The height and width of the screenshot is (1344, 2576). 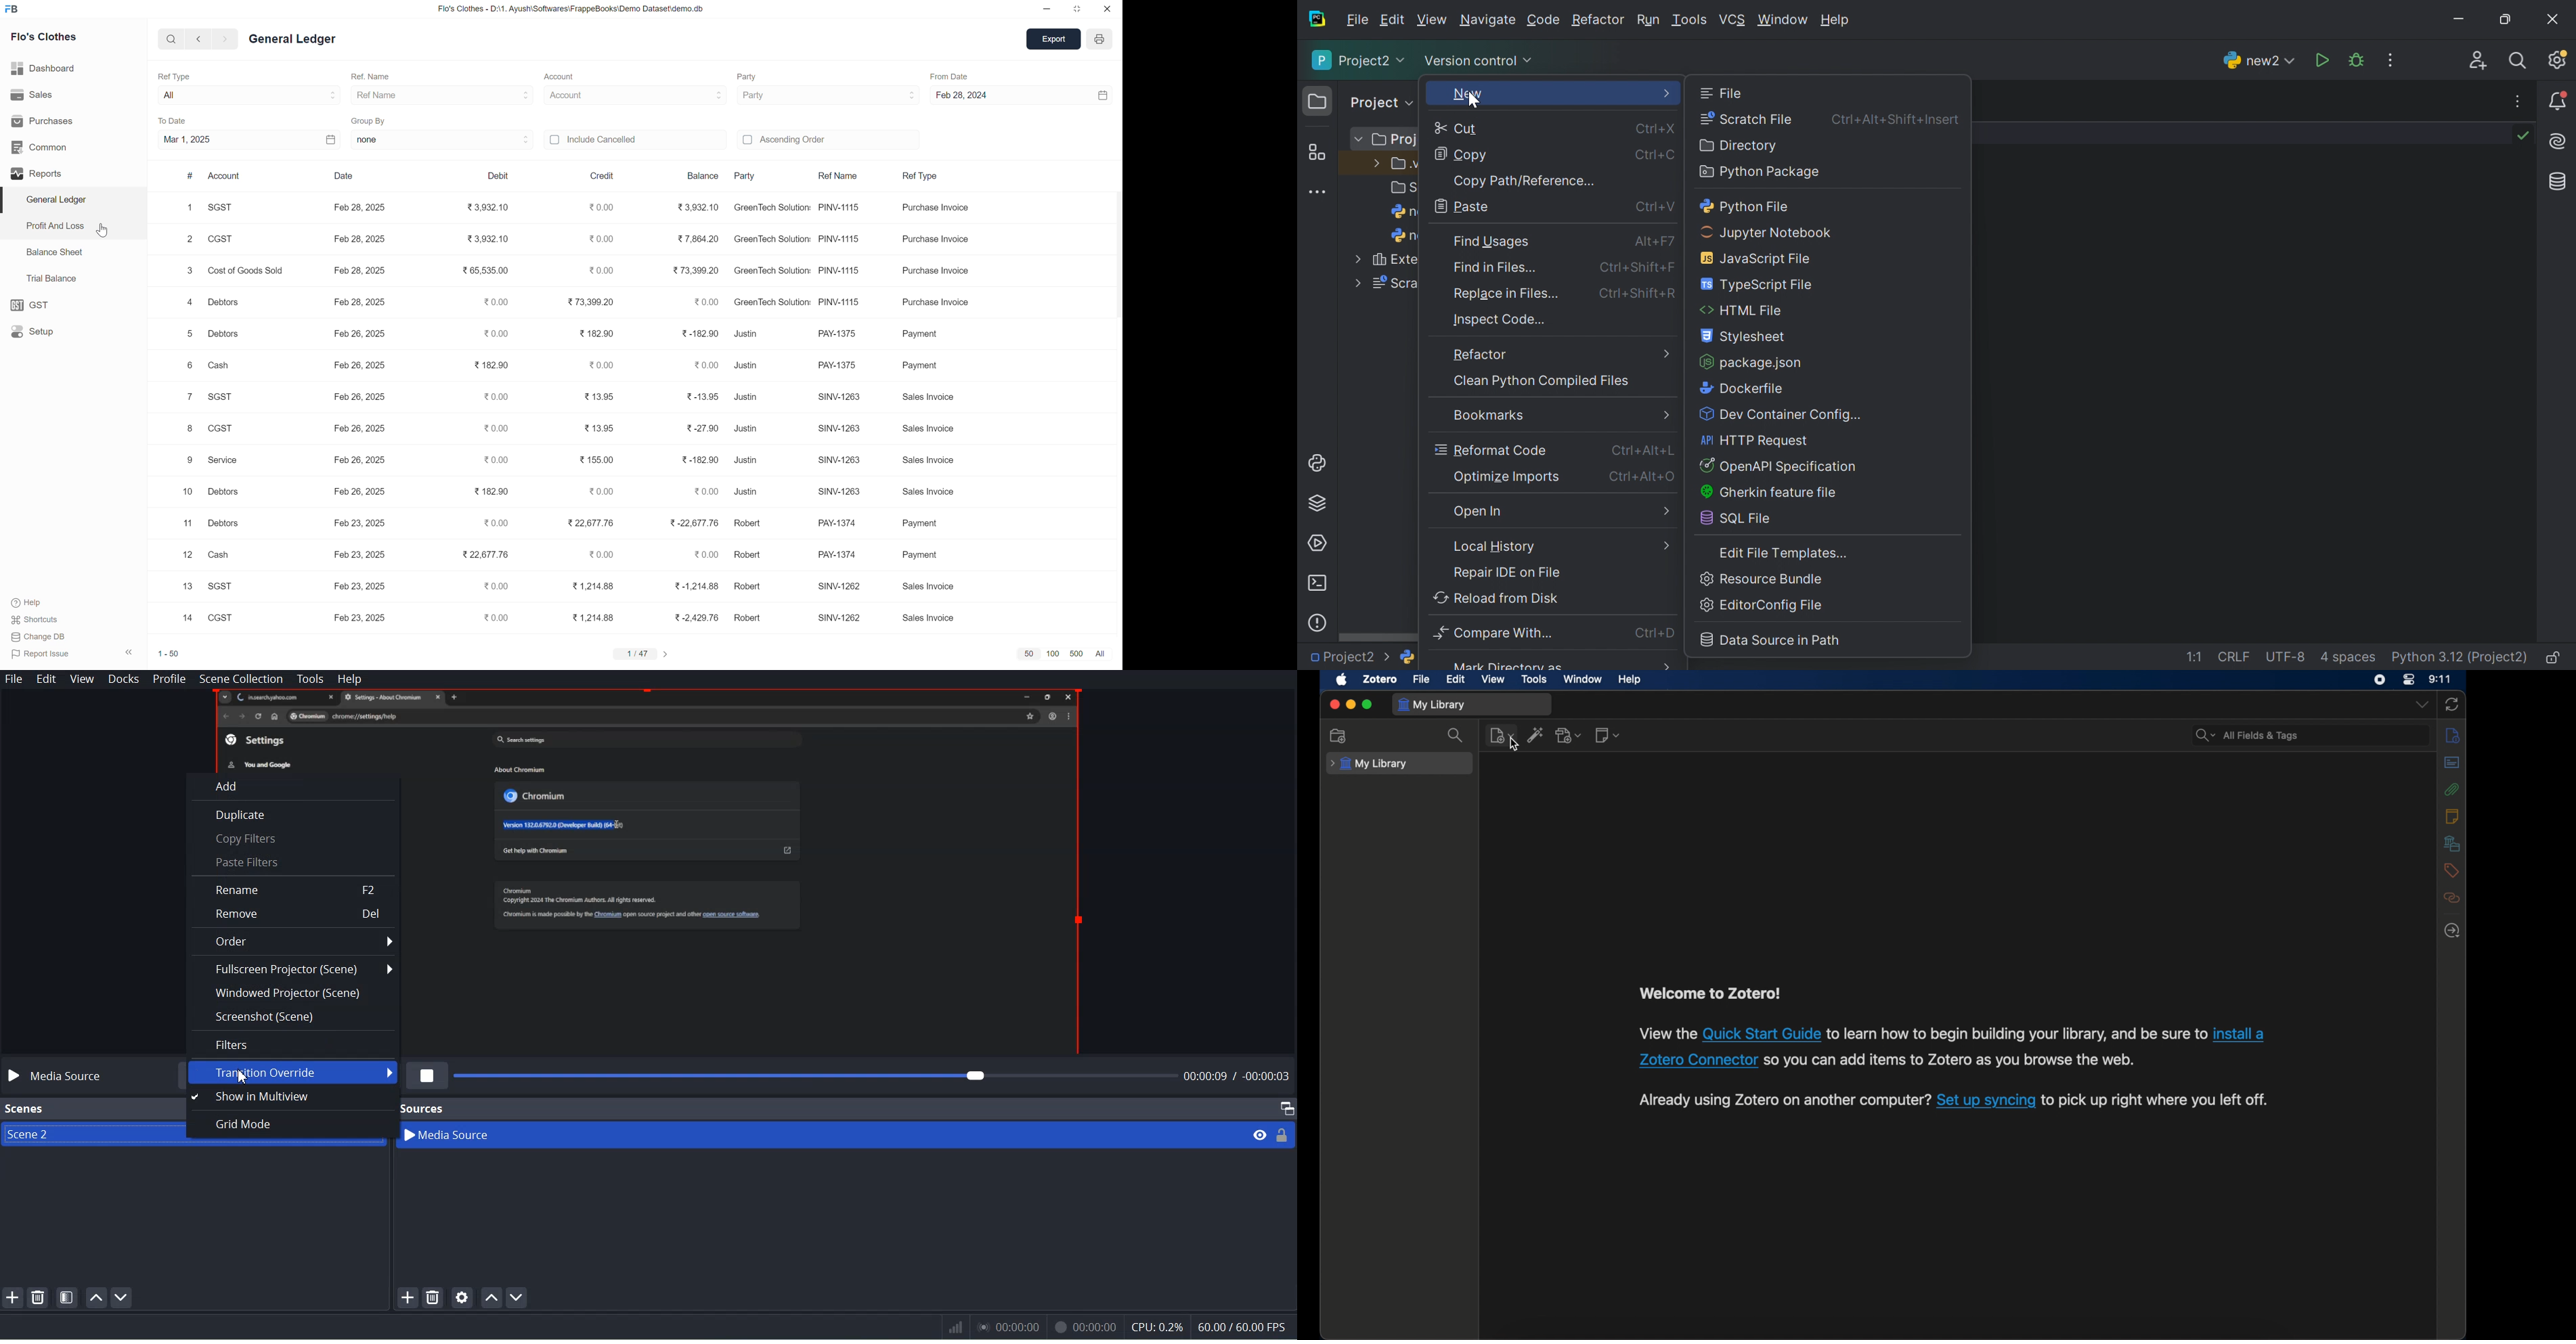 I want to click on Account, so click(x=227, y=173).